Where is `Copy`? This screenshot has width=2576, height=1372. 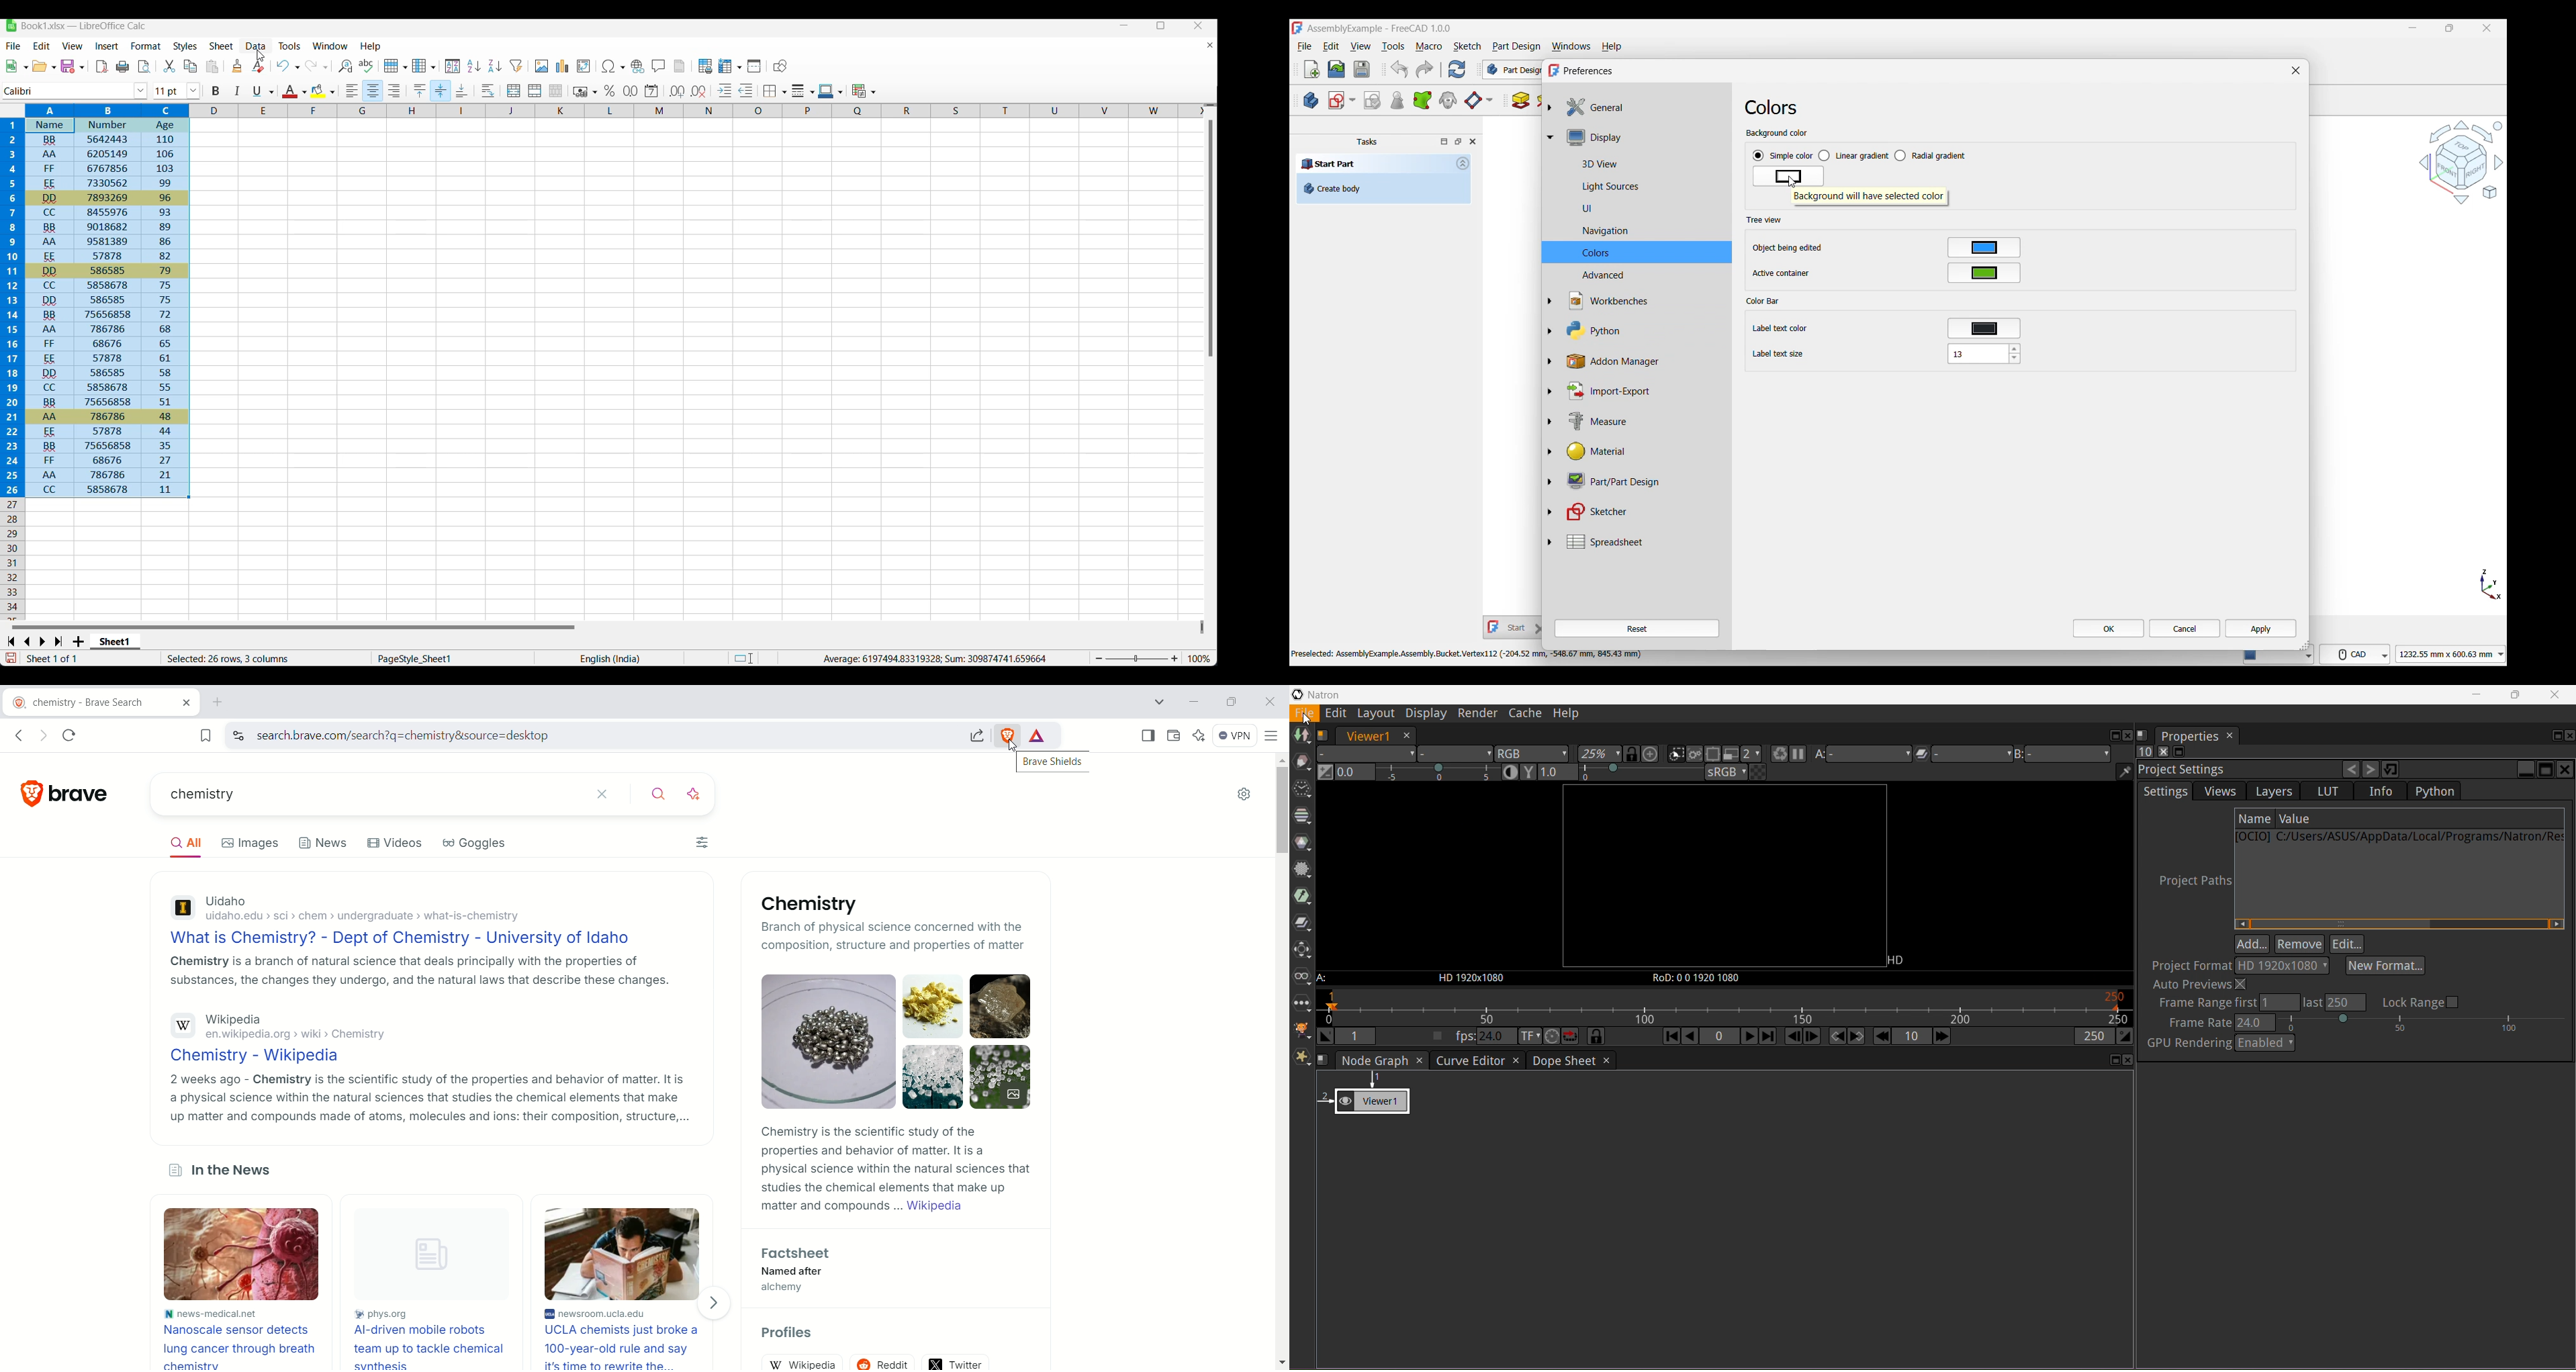
Copy is located at coordinates (190, 66).